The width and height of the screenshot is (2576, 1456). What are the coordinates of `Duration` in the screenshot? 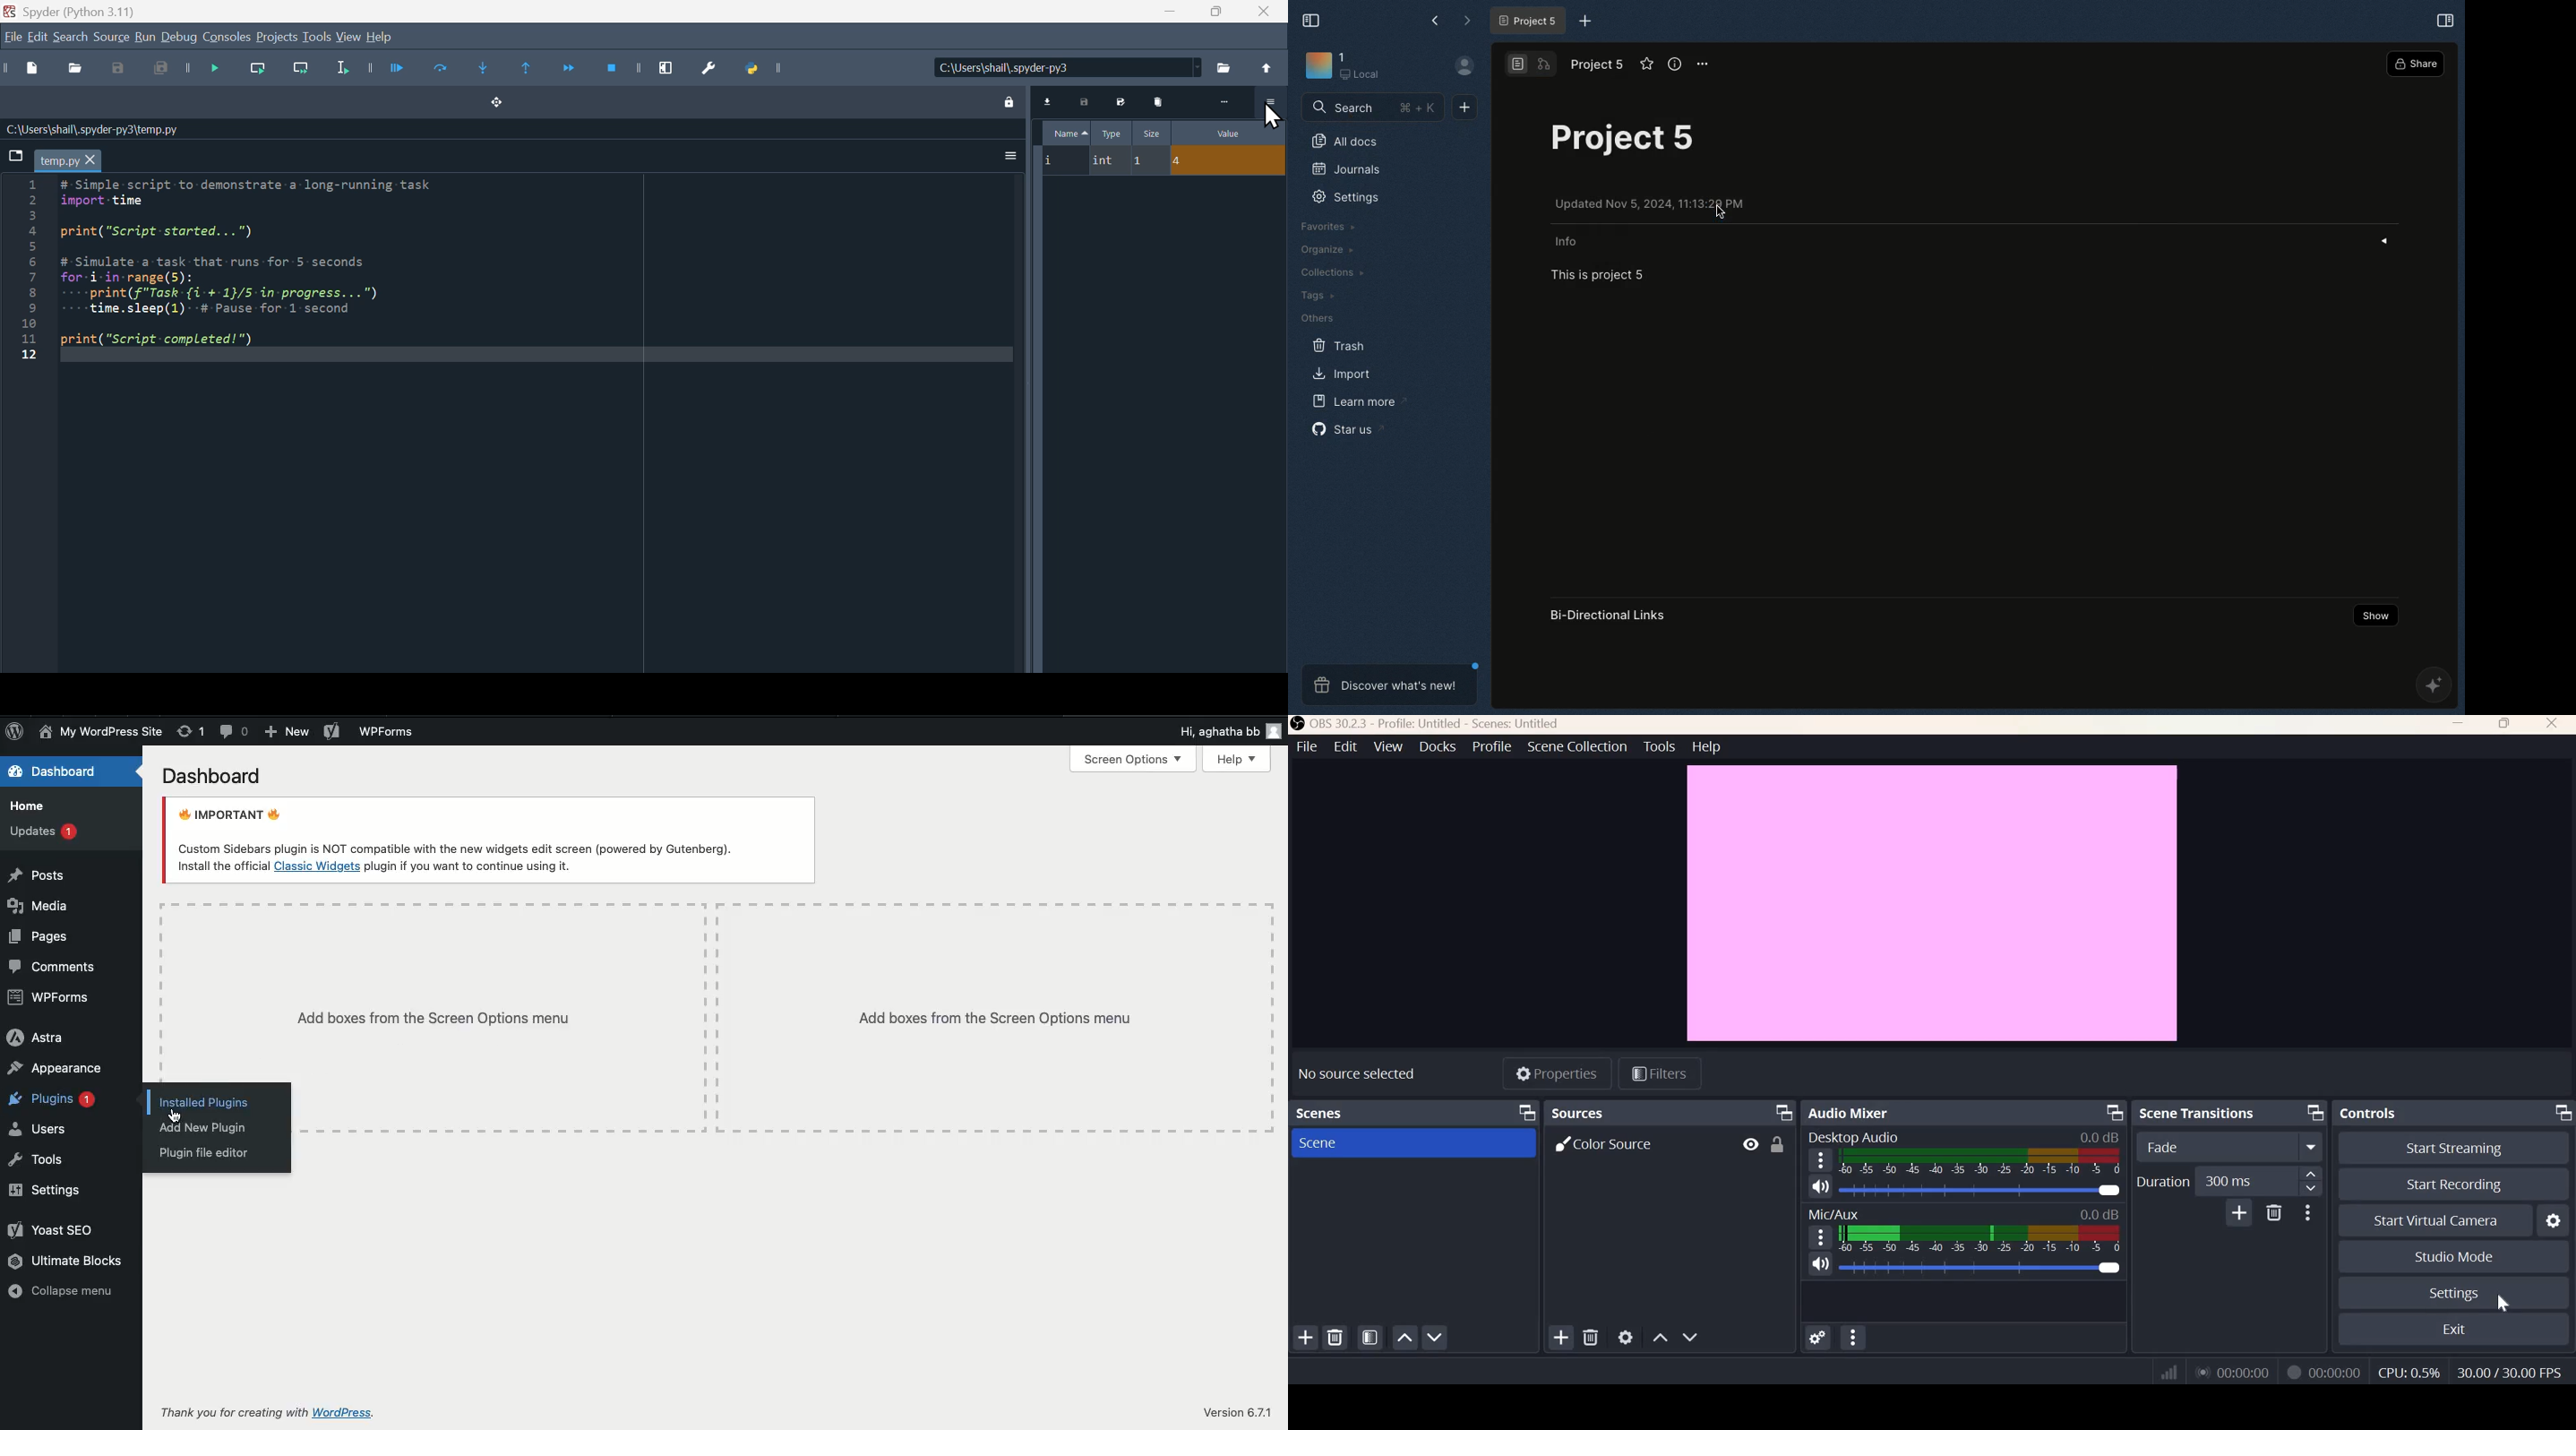 It's located at (2162, 1181).